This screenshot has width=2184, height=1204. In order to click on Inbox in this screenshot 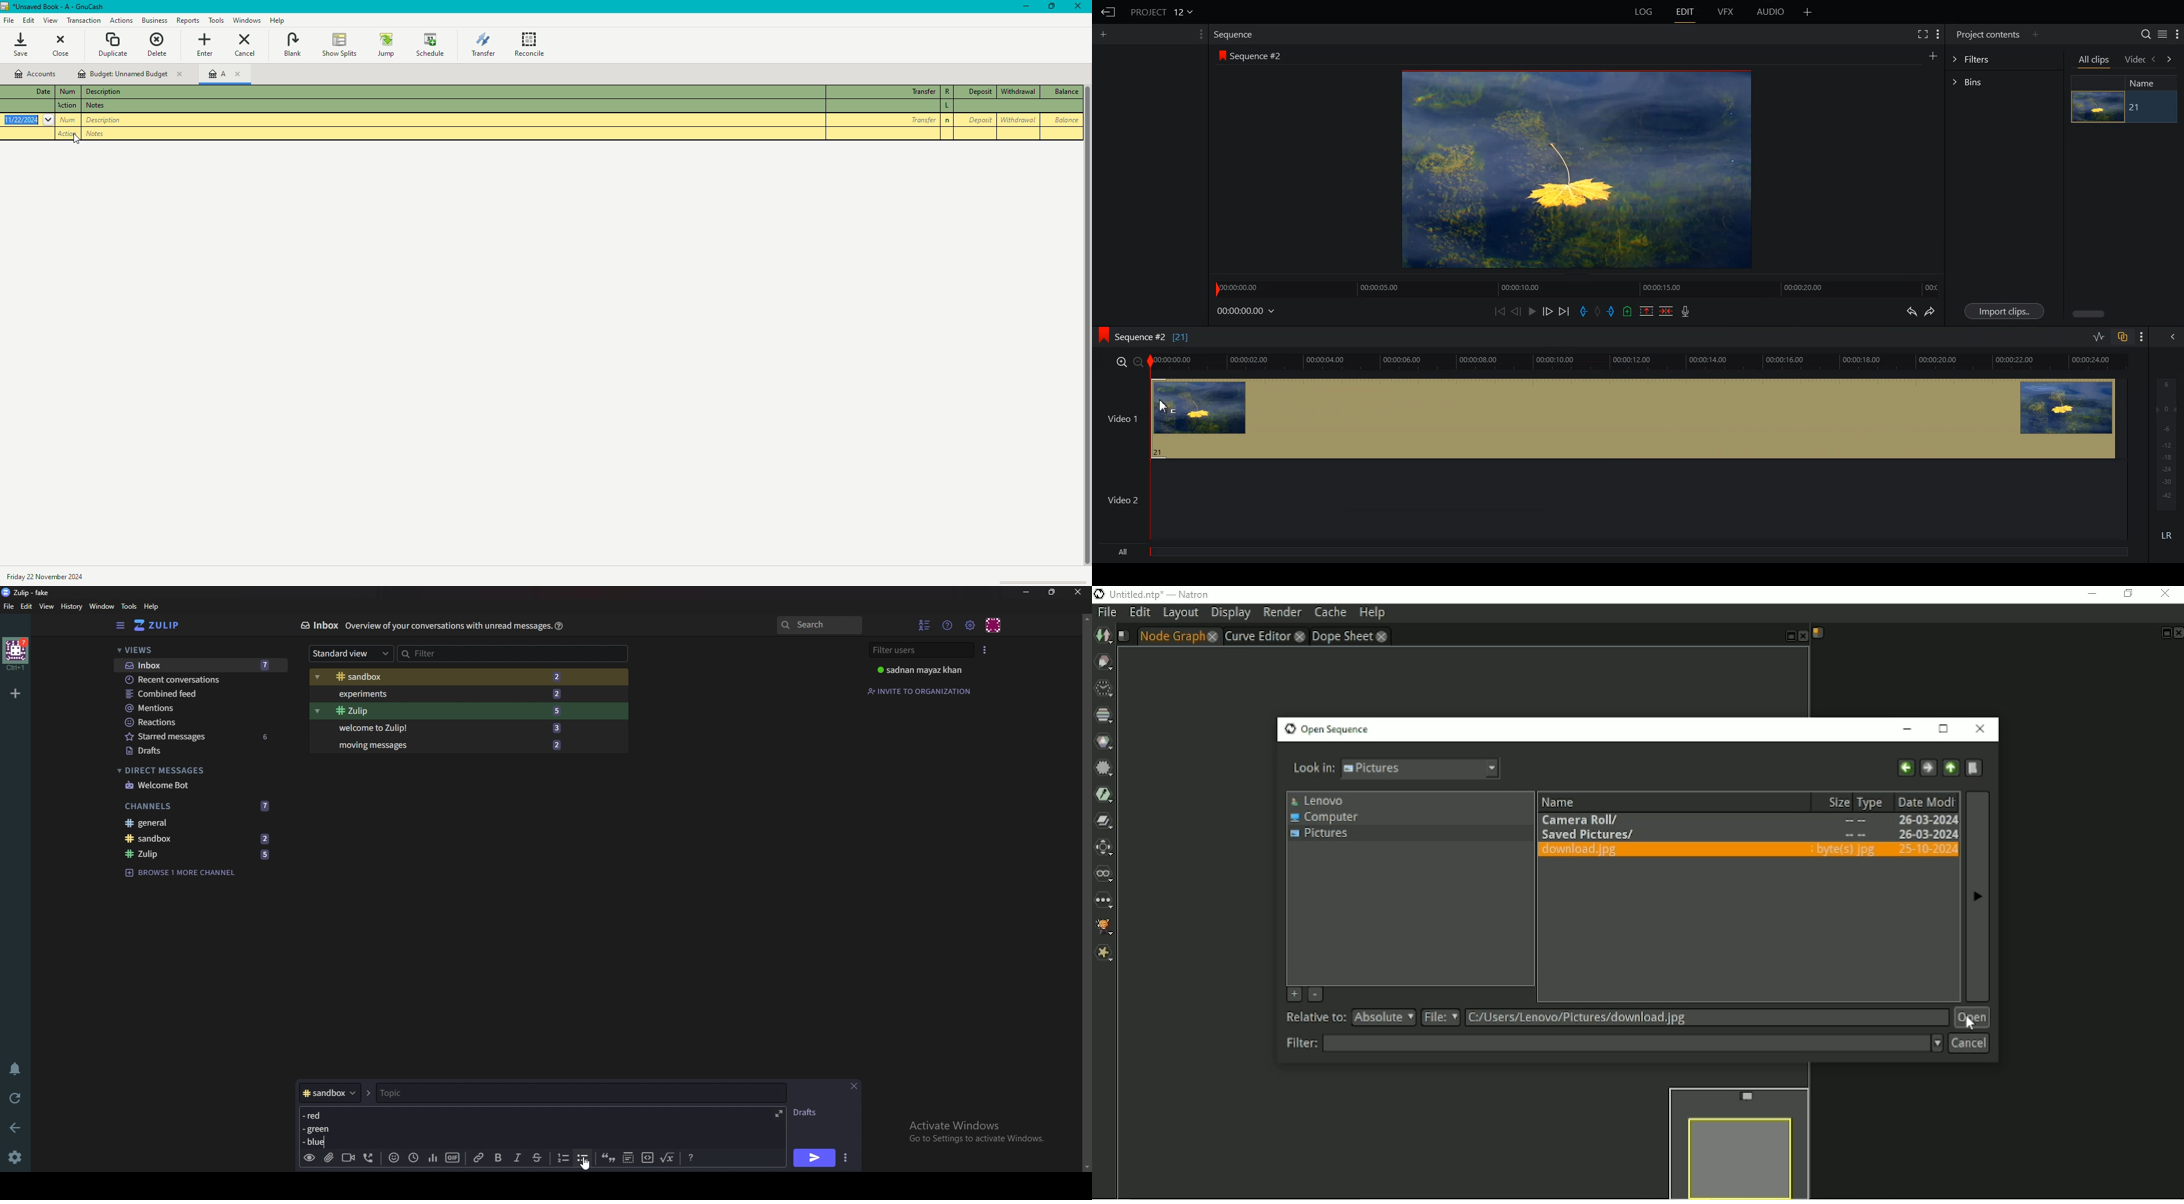, I will do `click(318, 625)`.